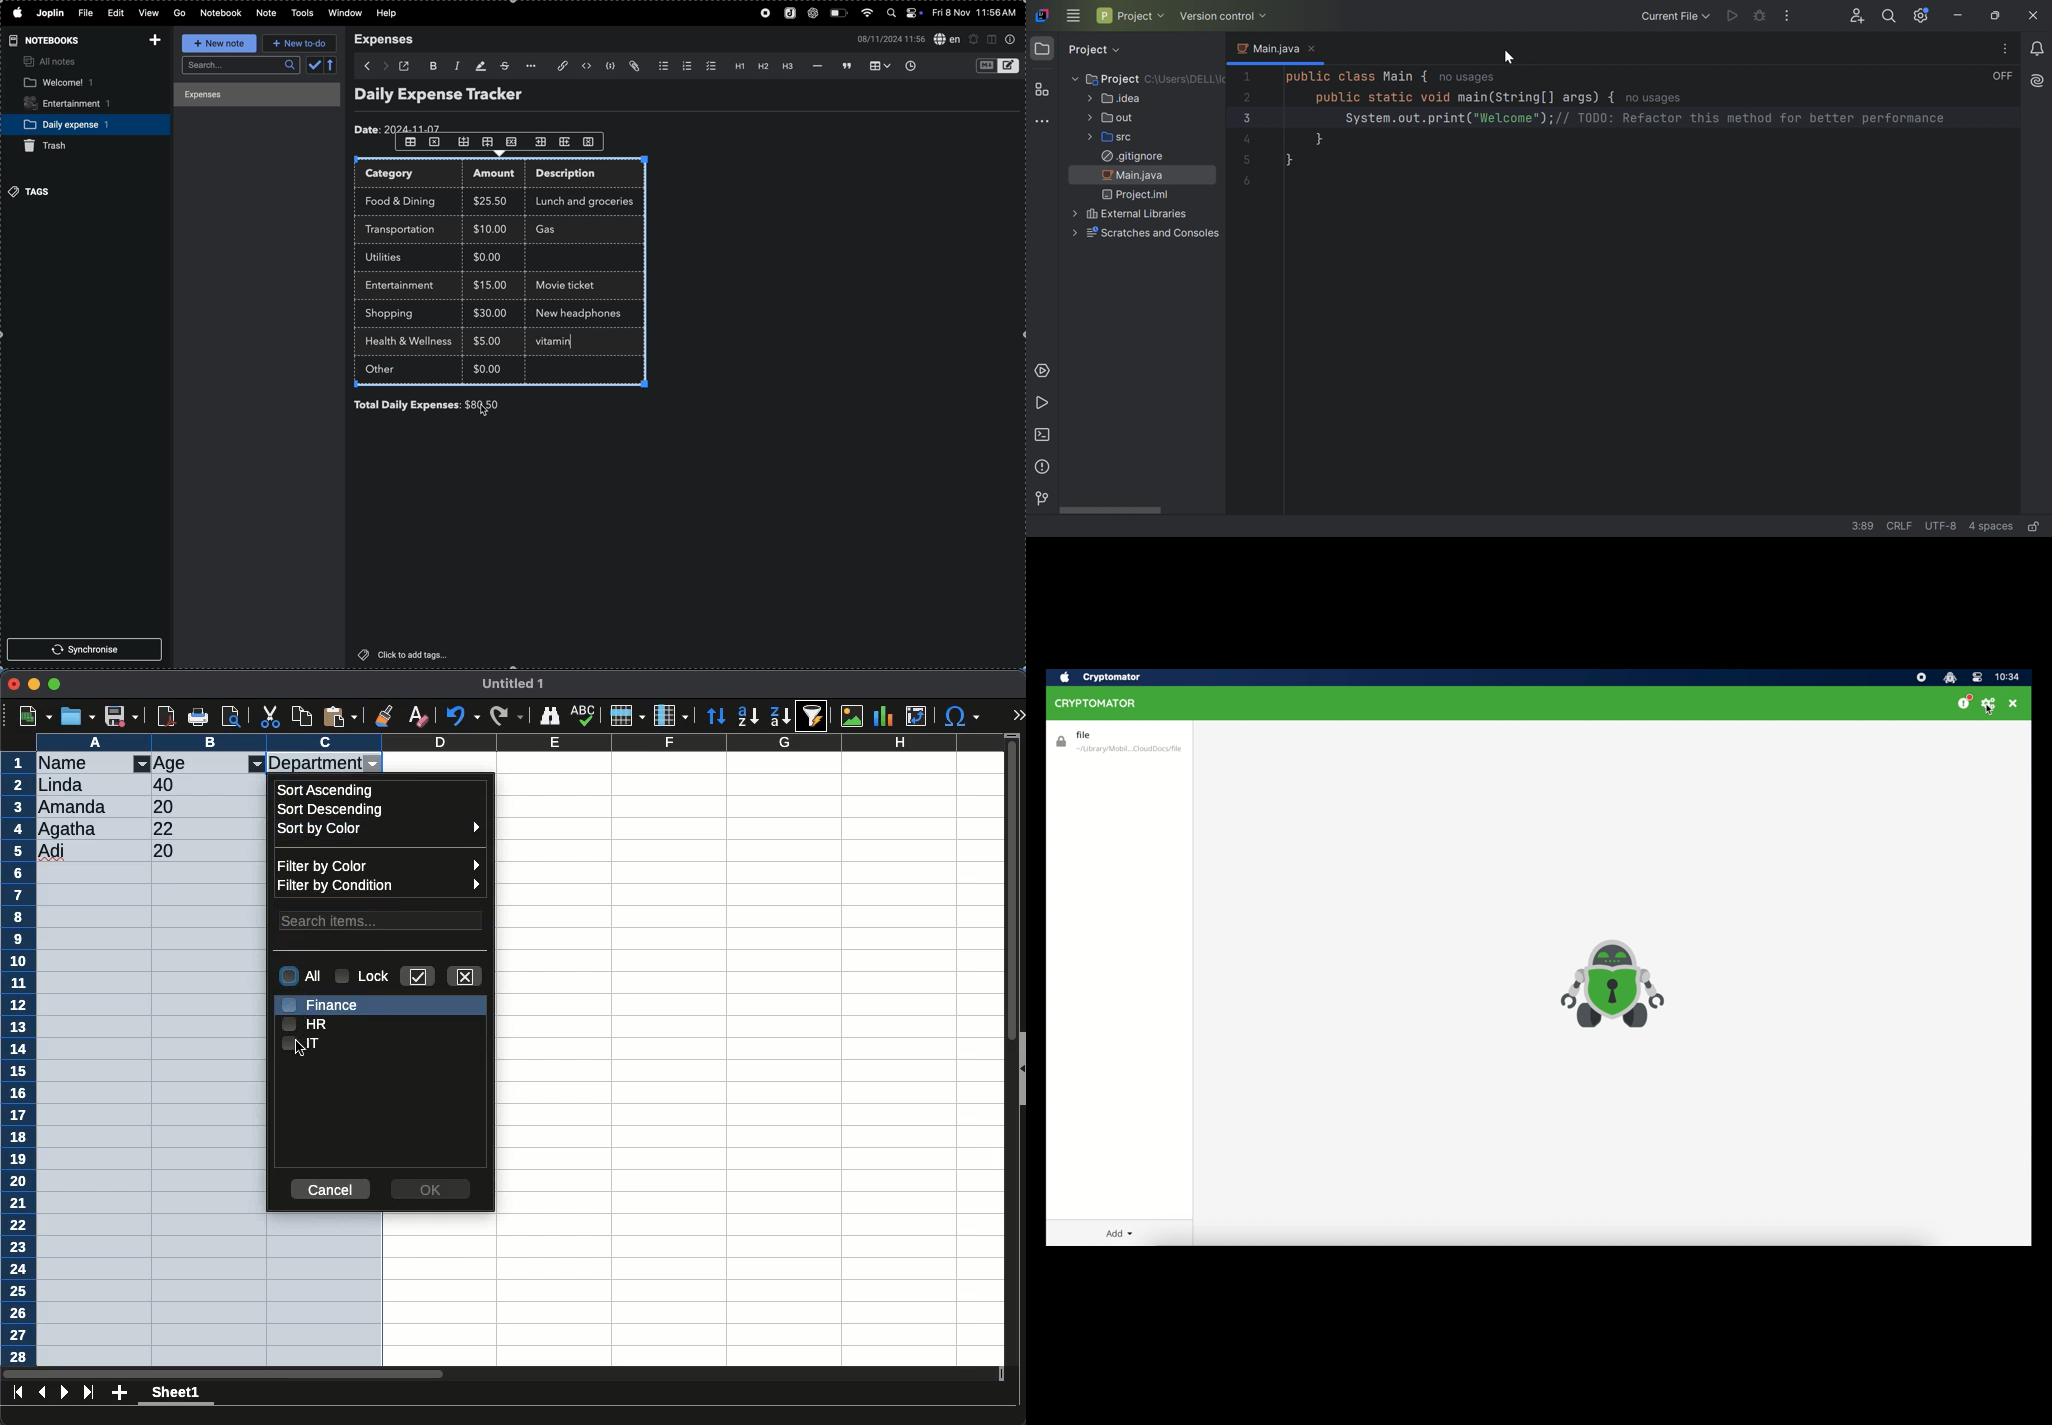 The height and width of the screenshot is (1428, 2072). I want to click on Scroll bar, so click(1109, 510).